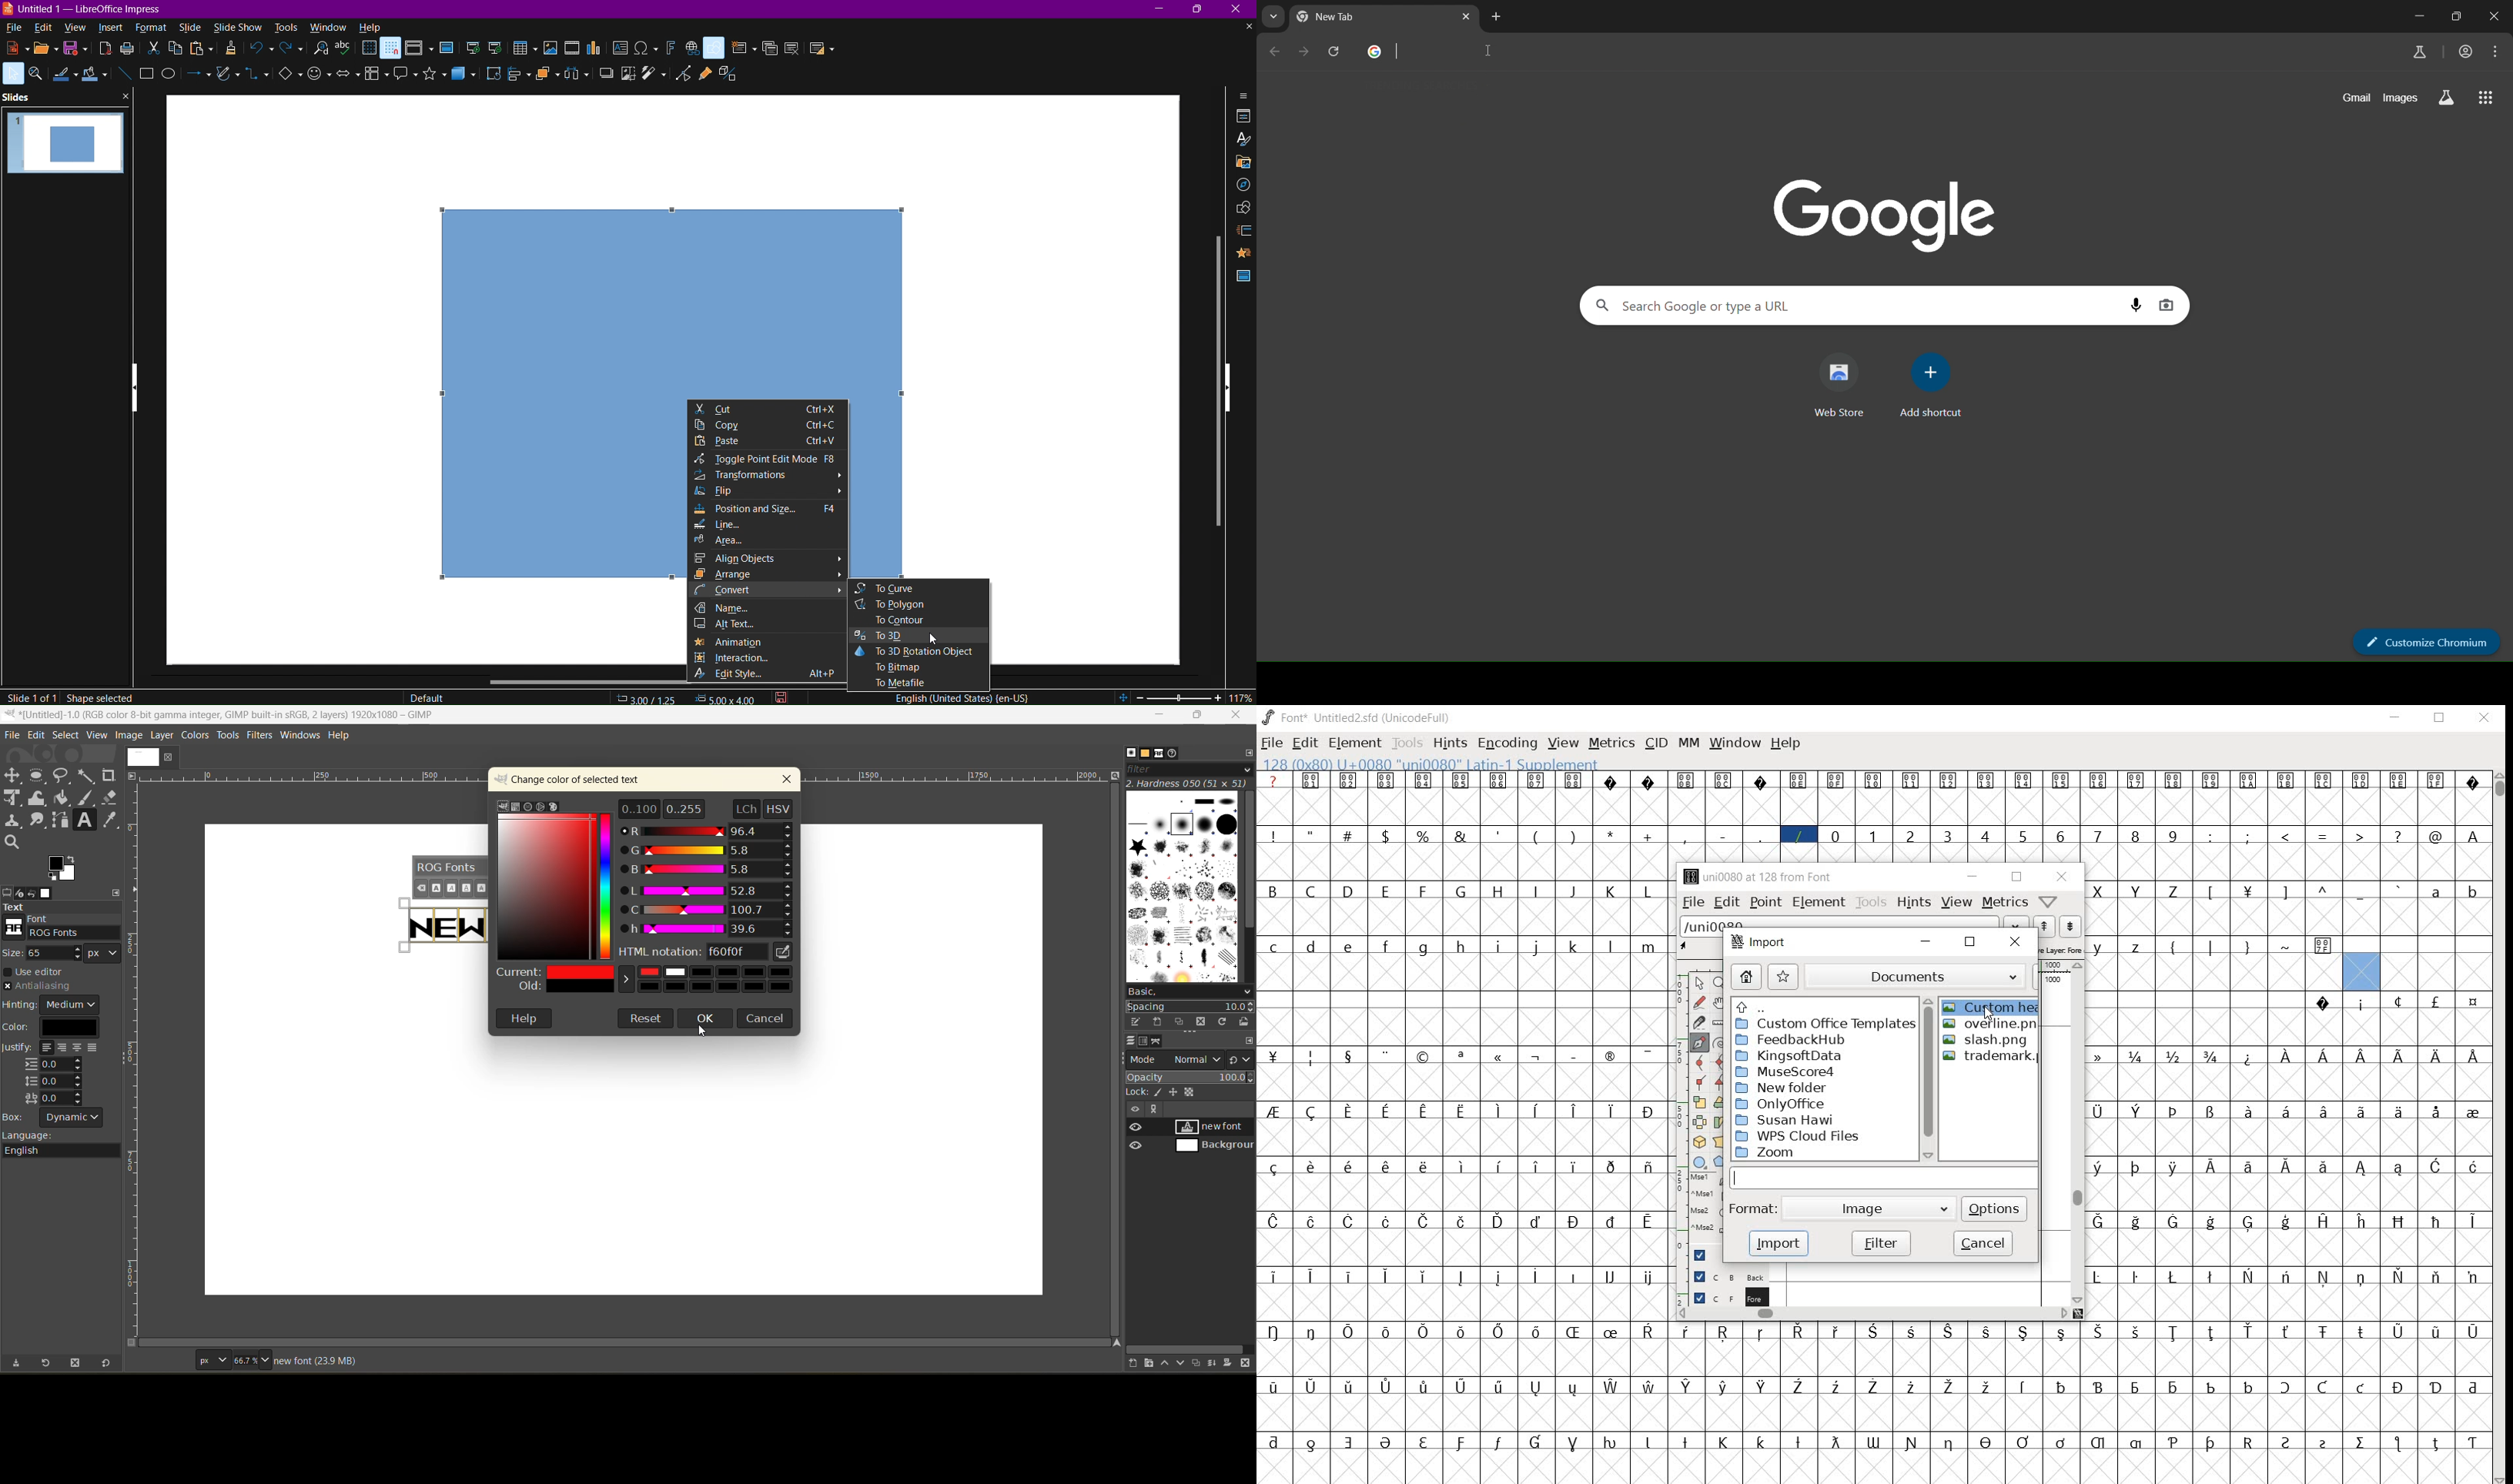  Describe the element at coordinates (772, 659) in the screenshot. I see `Interaction` at that location.